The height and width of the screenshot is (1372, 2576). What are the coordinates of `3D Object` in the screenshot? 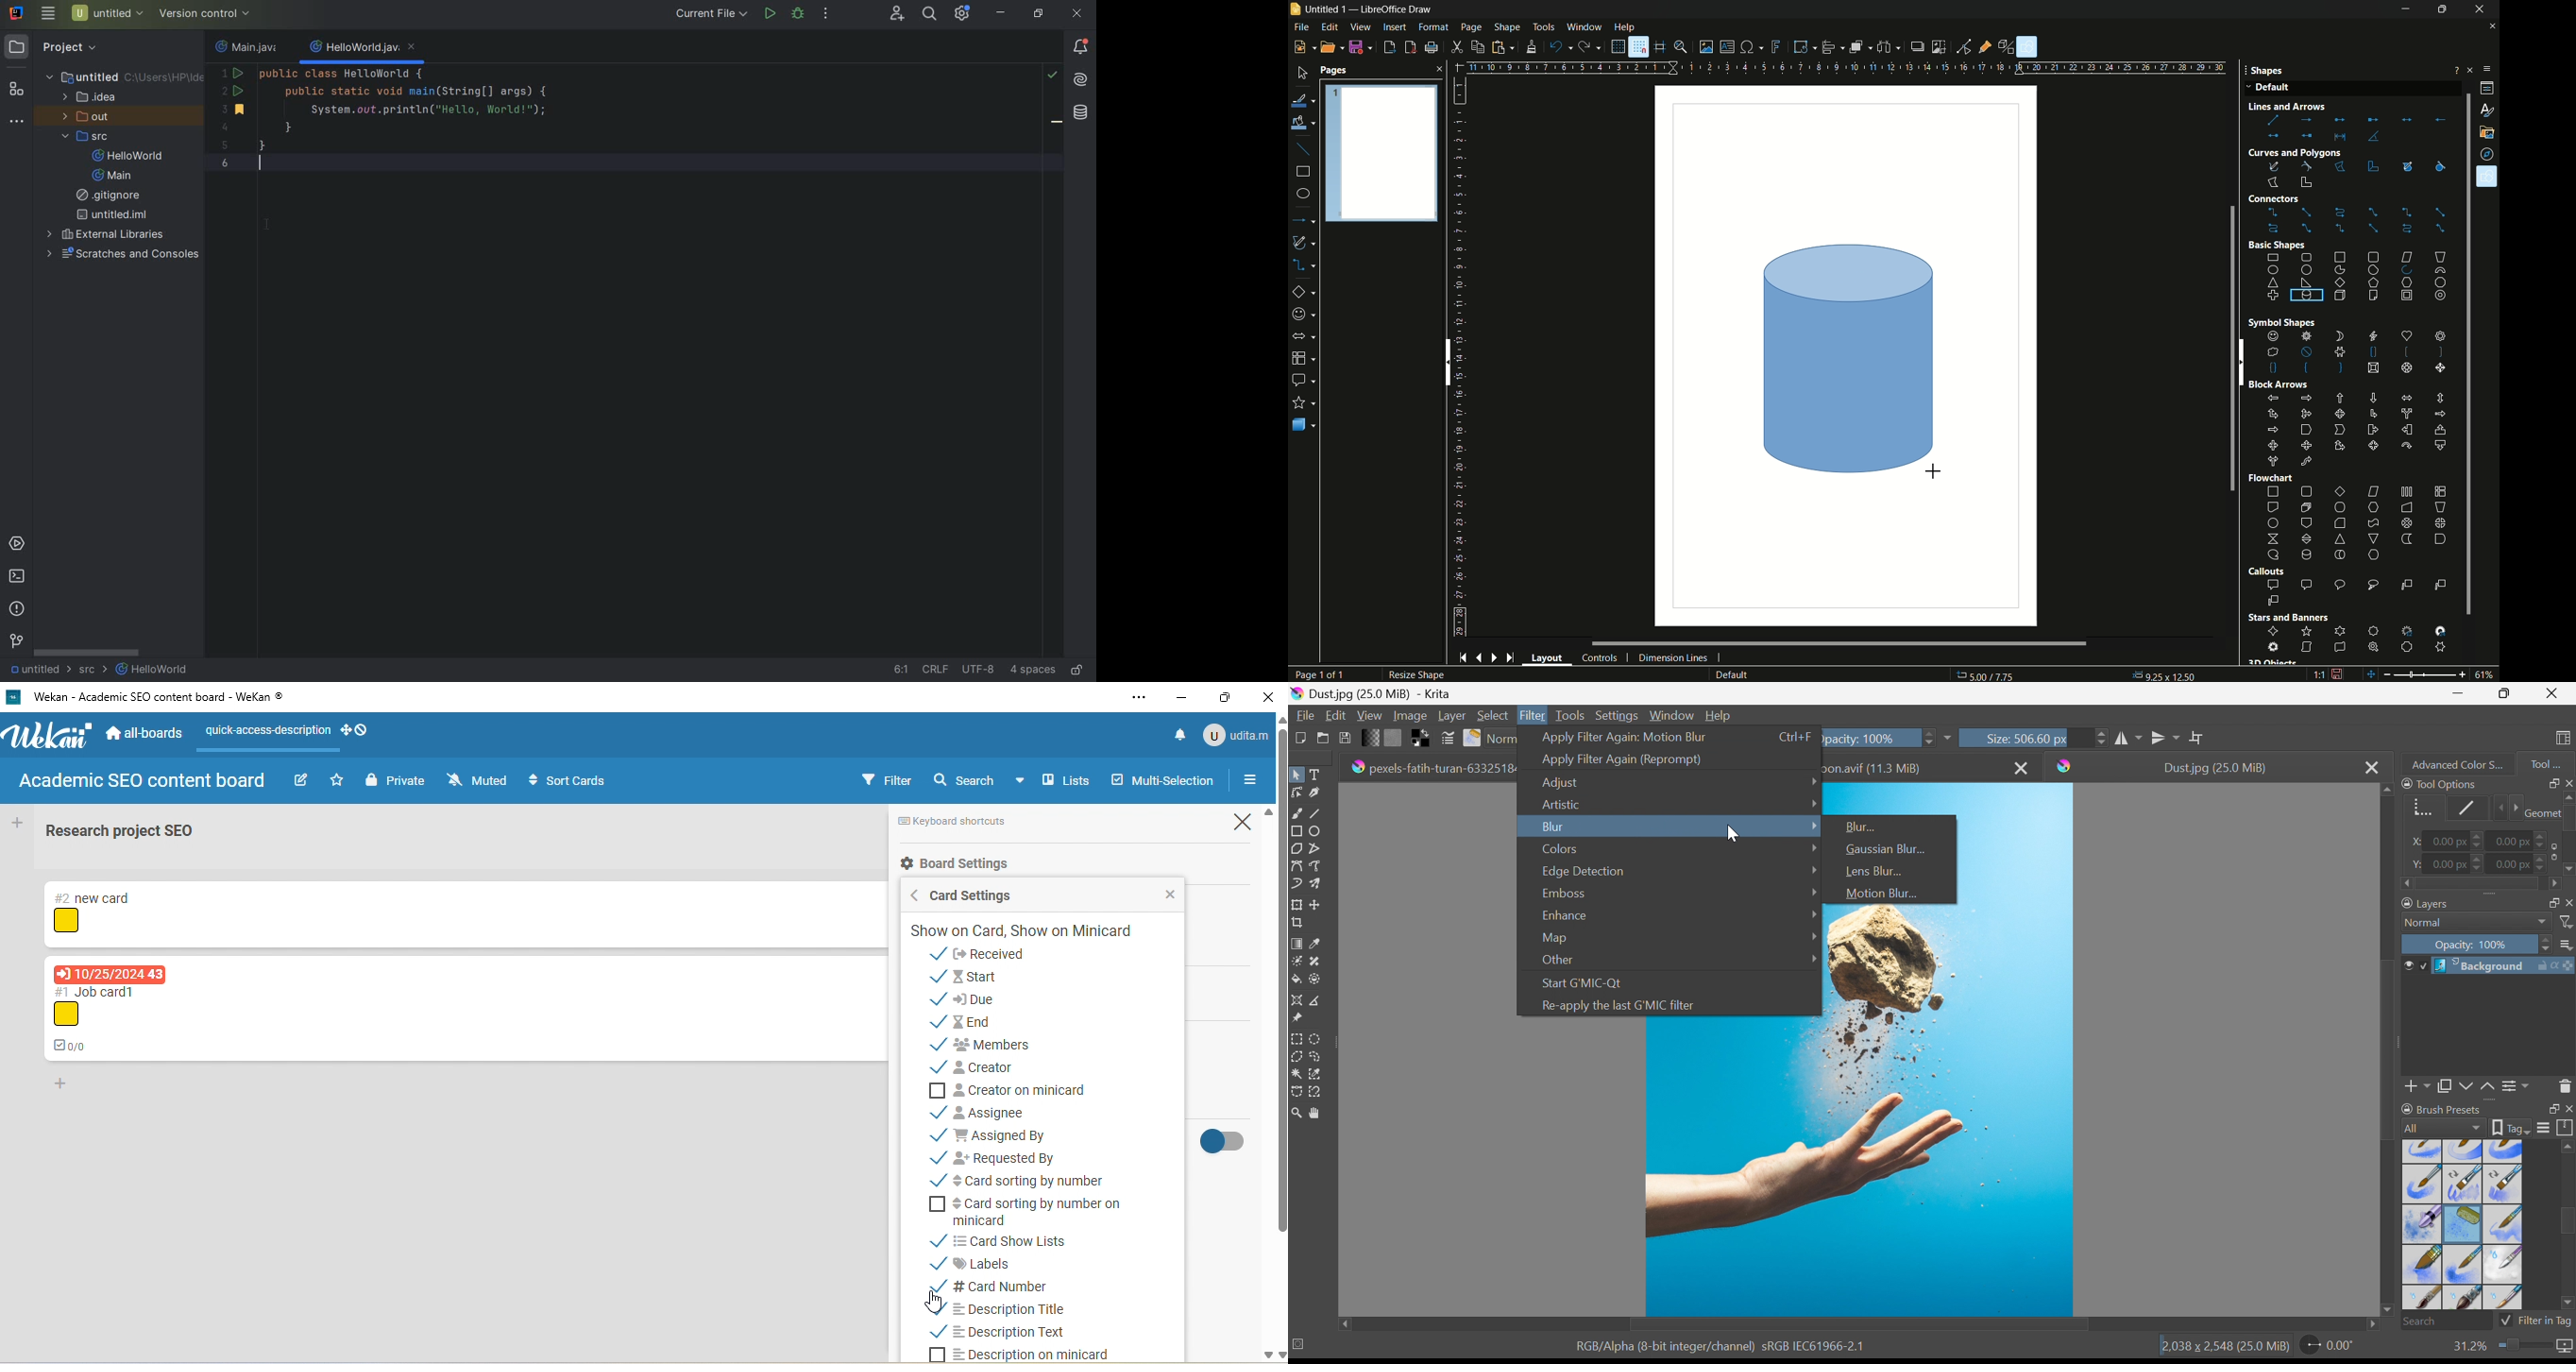 It's located at (2272, 662).